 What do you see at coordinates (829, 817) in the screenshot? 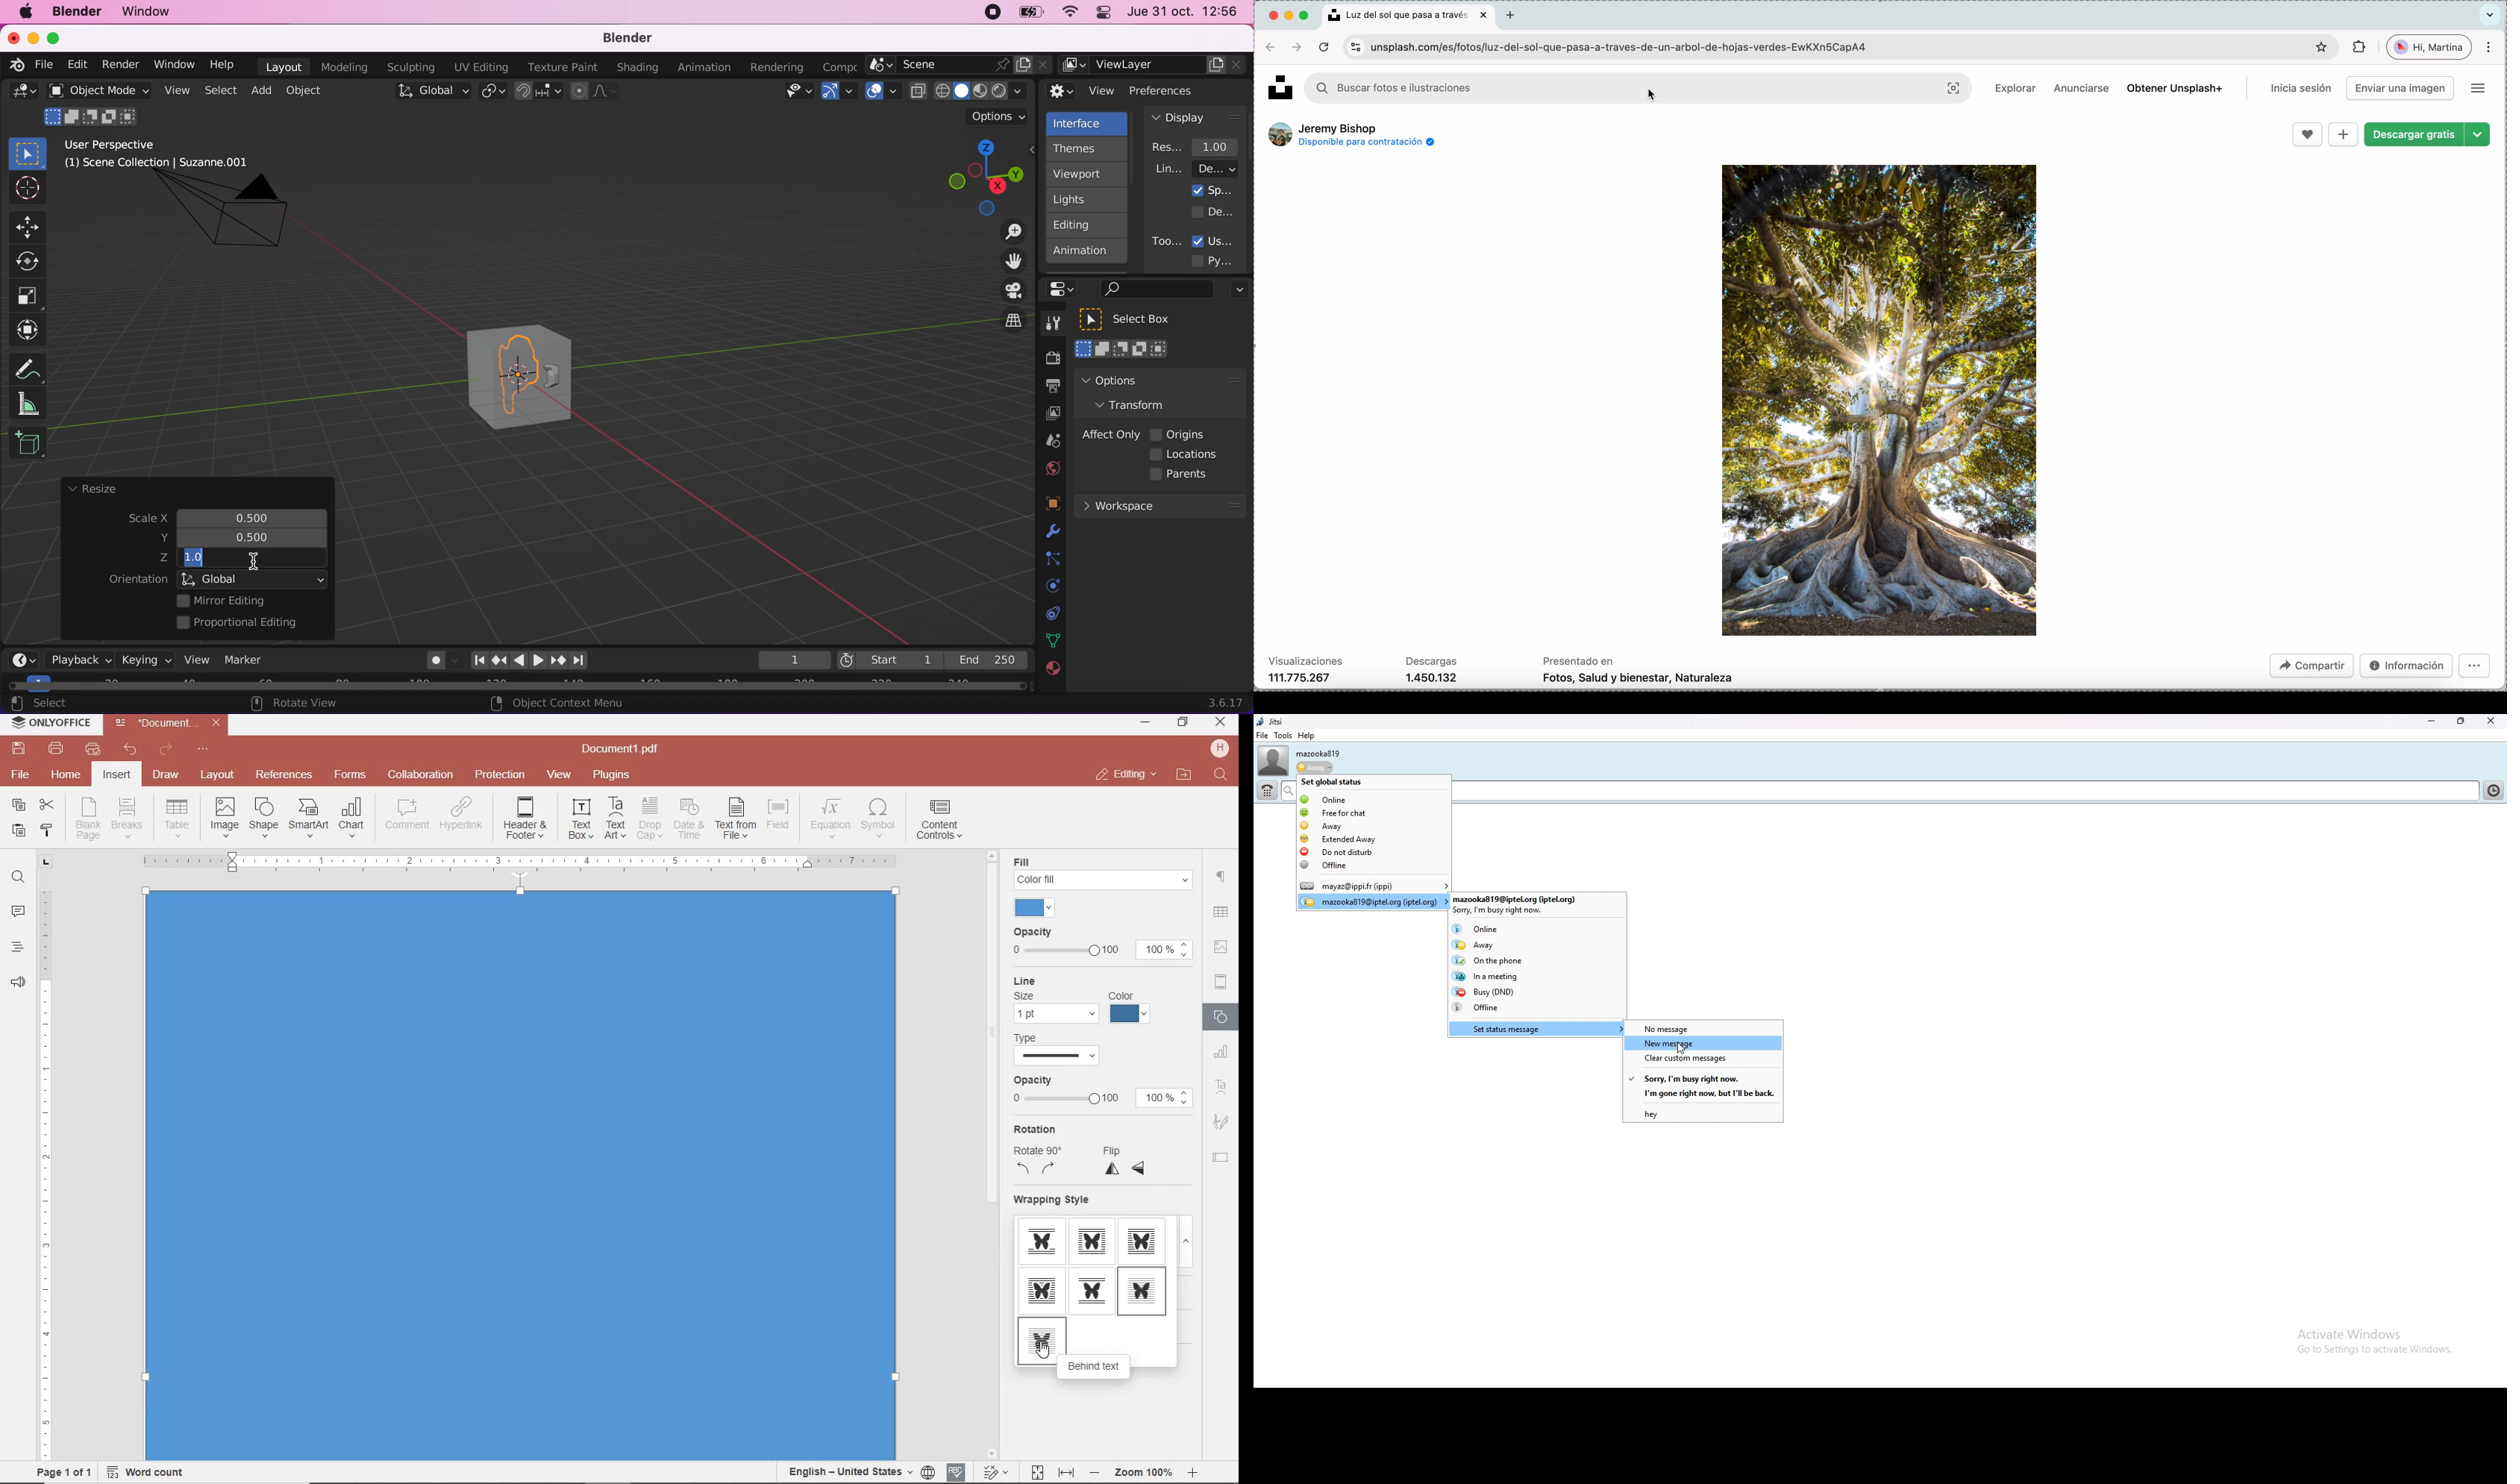
I see `NSERT EQUATION` at bounding box center [829, 817].